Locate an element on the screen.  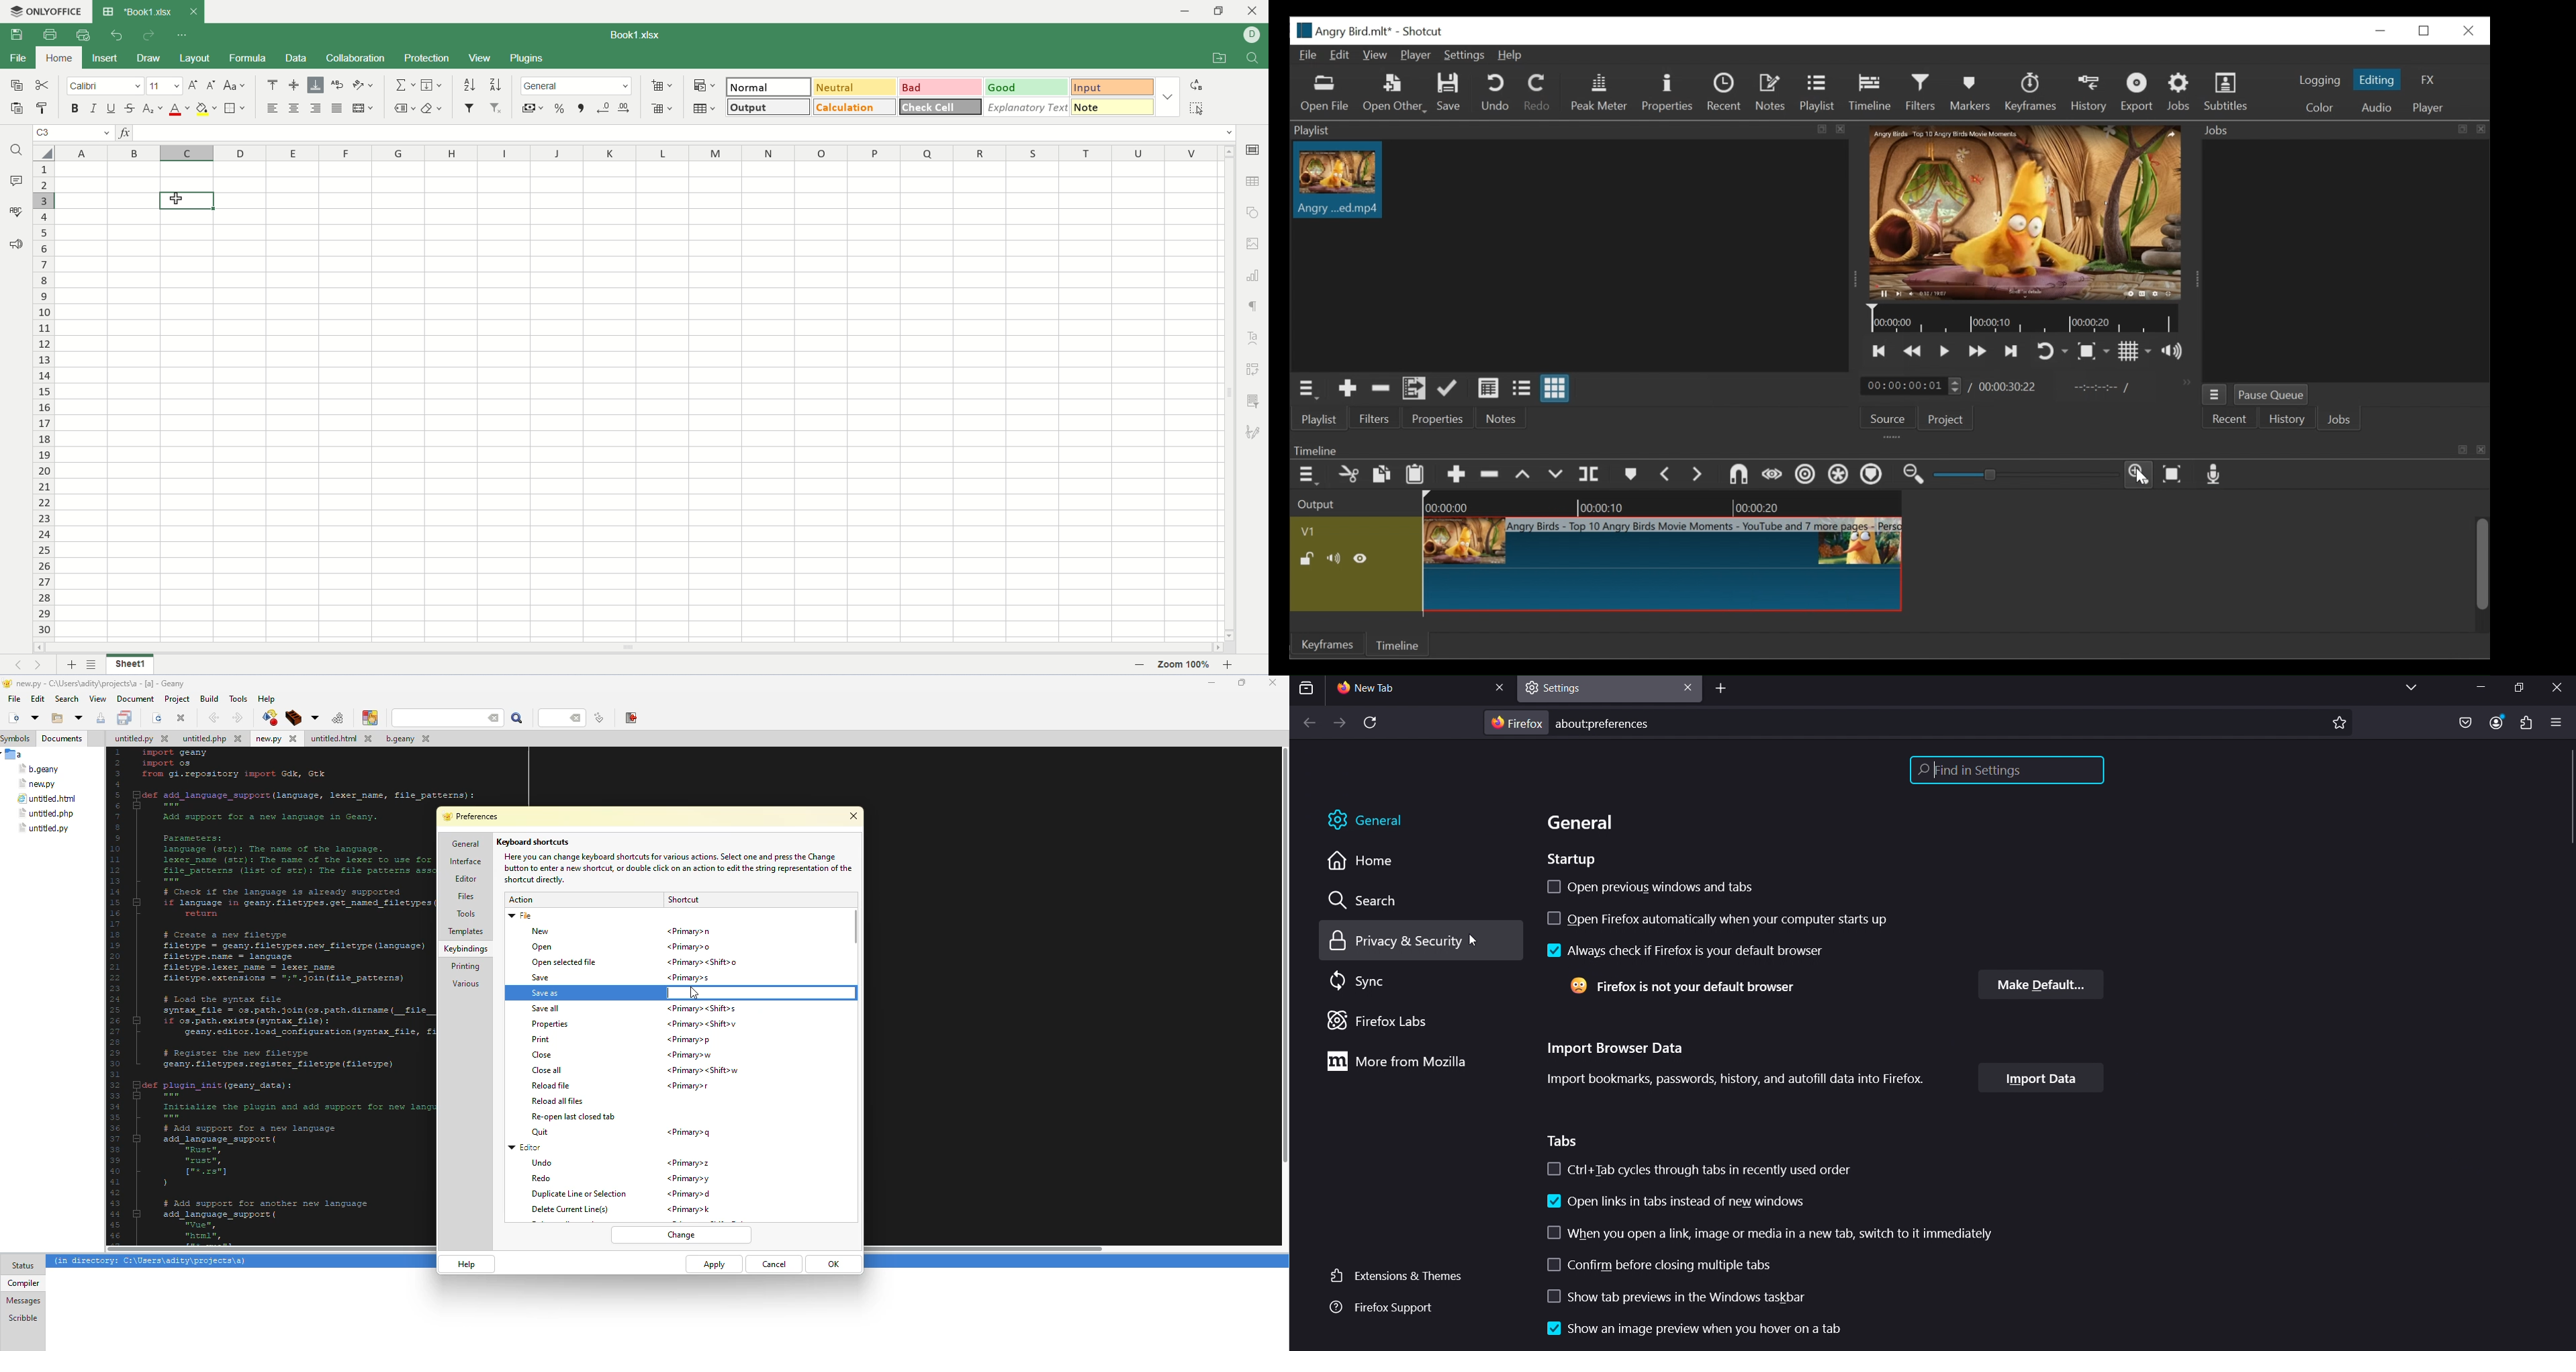
close is located at coordinates (1500, 686).